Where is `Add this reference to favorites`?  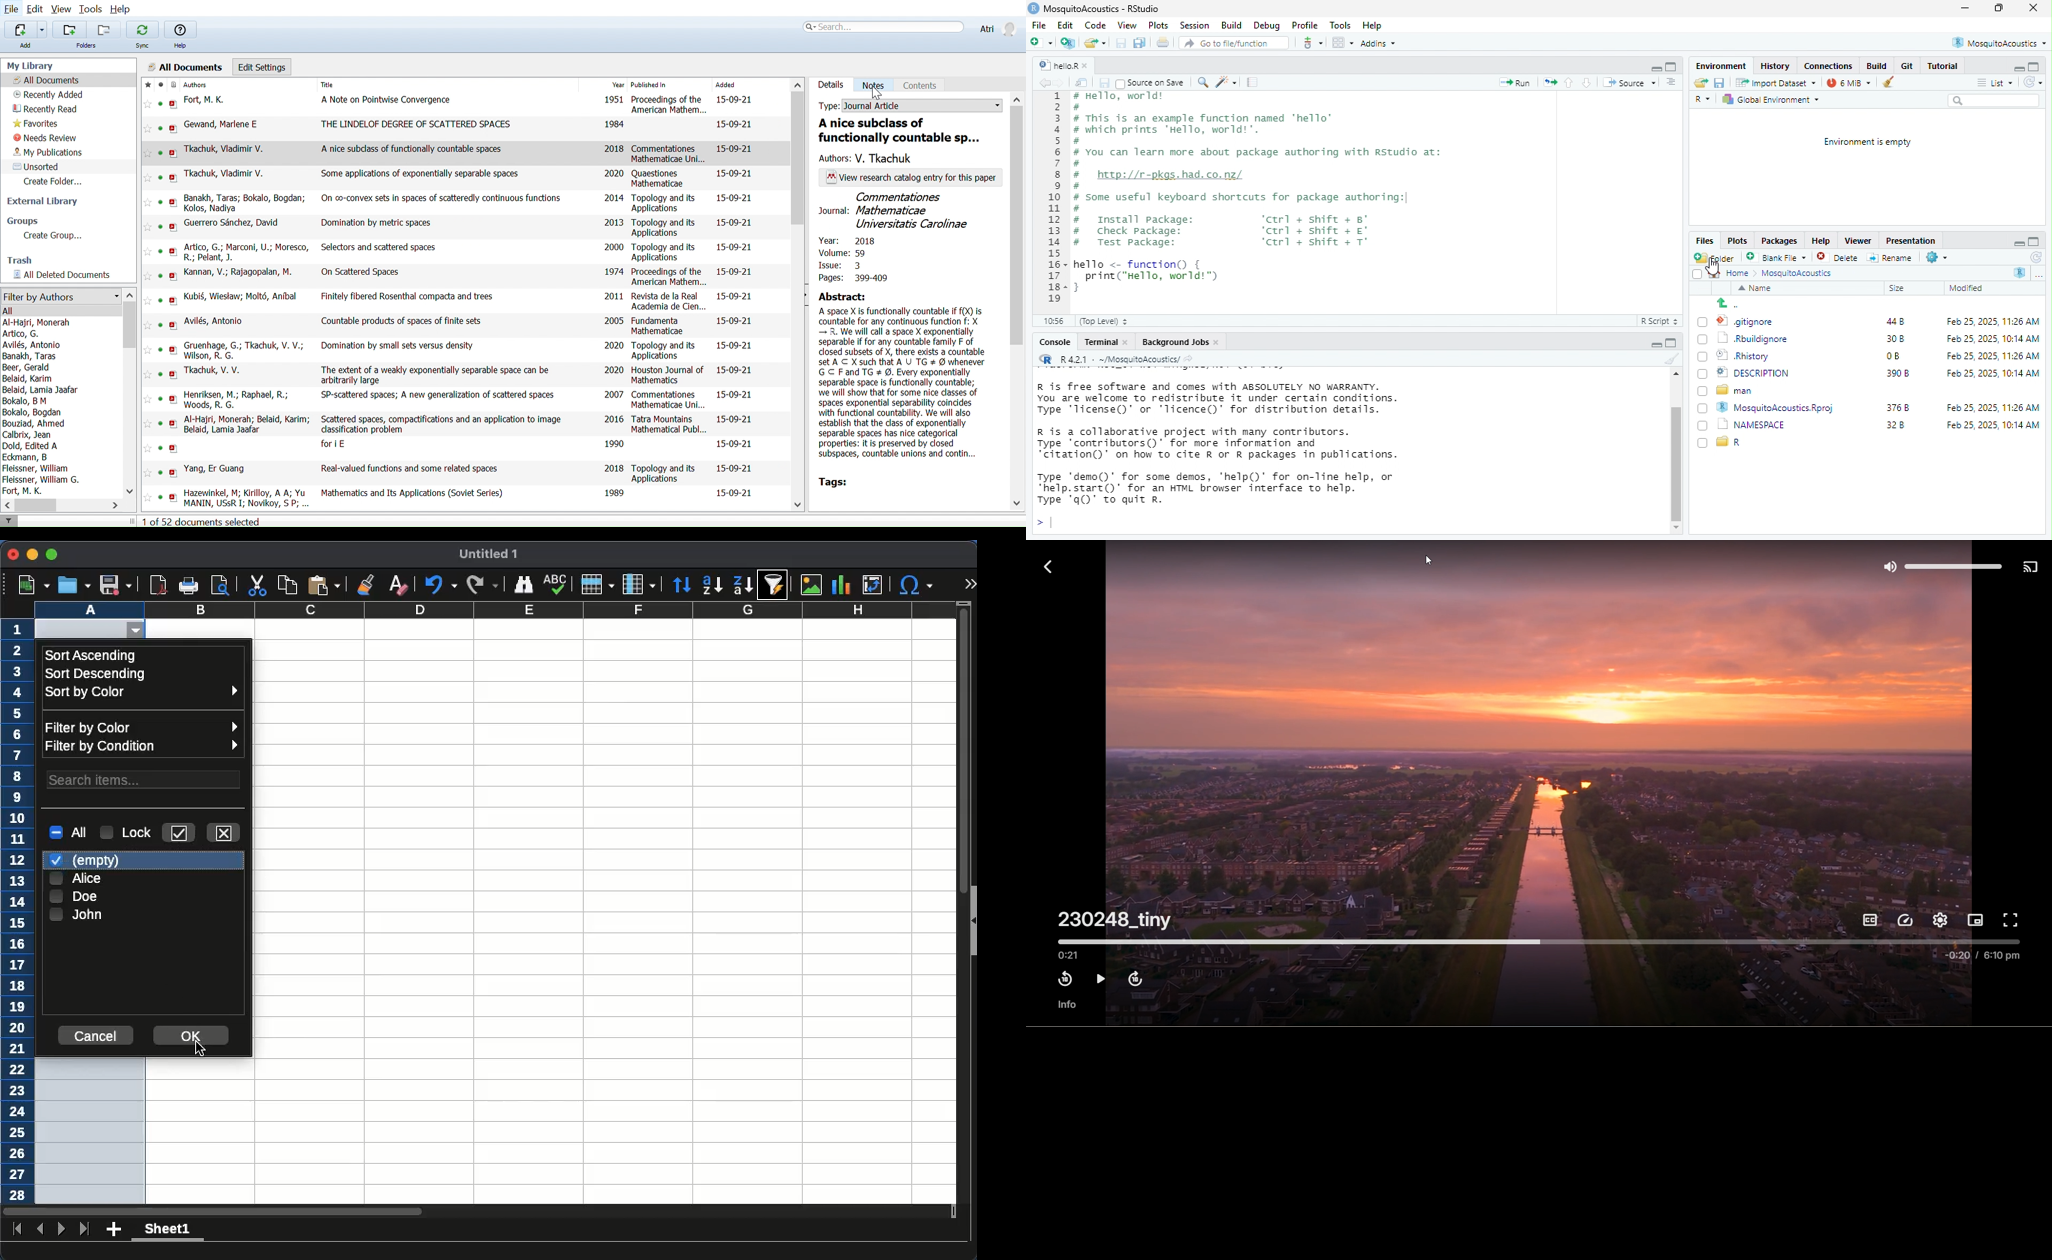 Add this reference to favorites is located at coordinates (148, 326).